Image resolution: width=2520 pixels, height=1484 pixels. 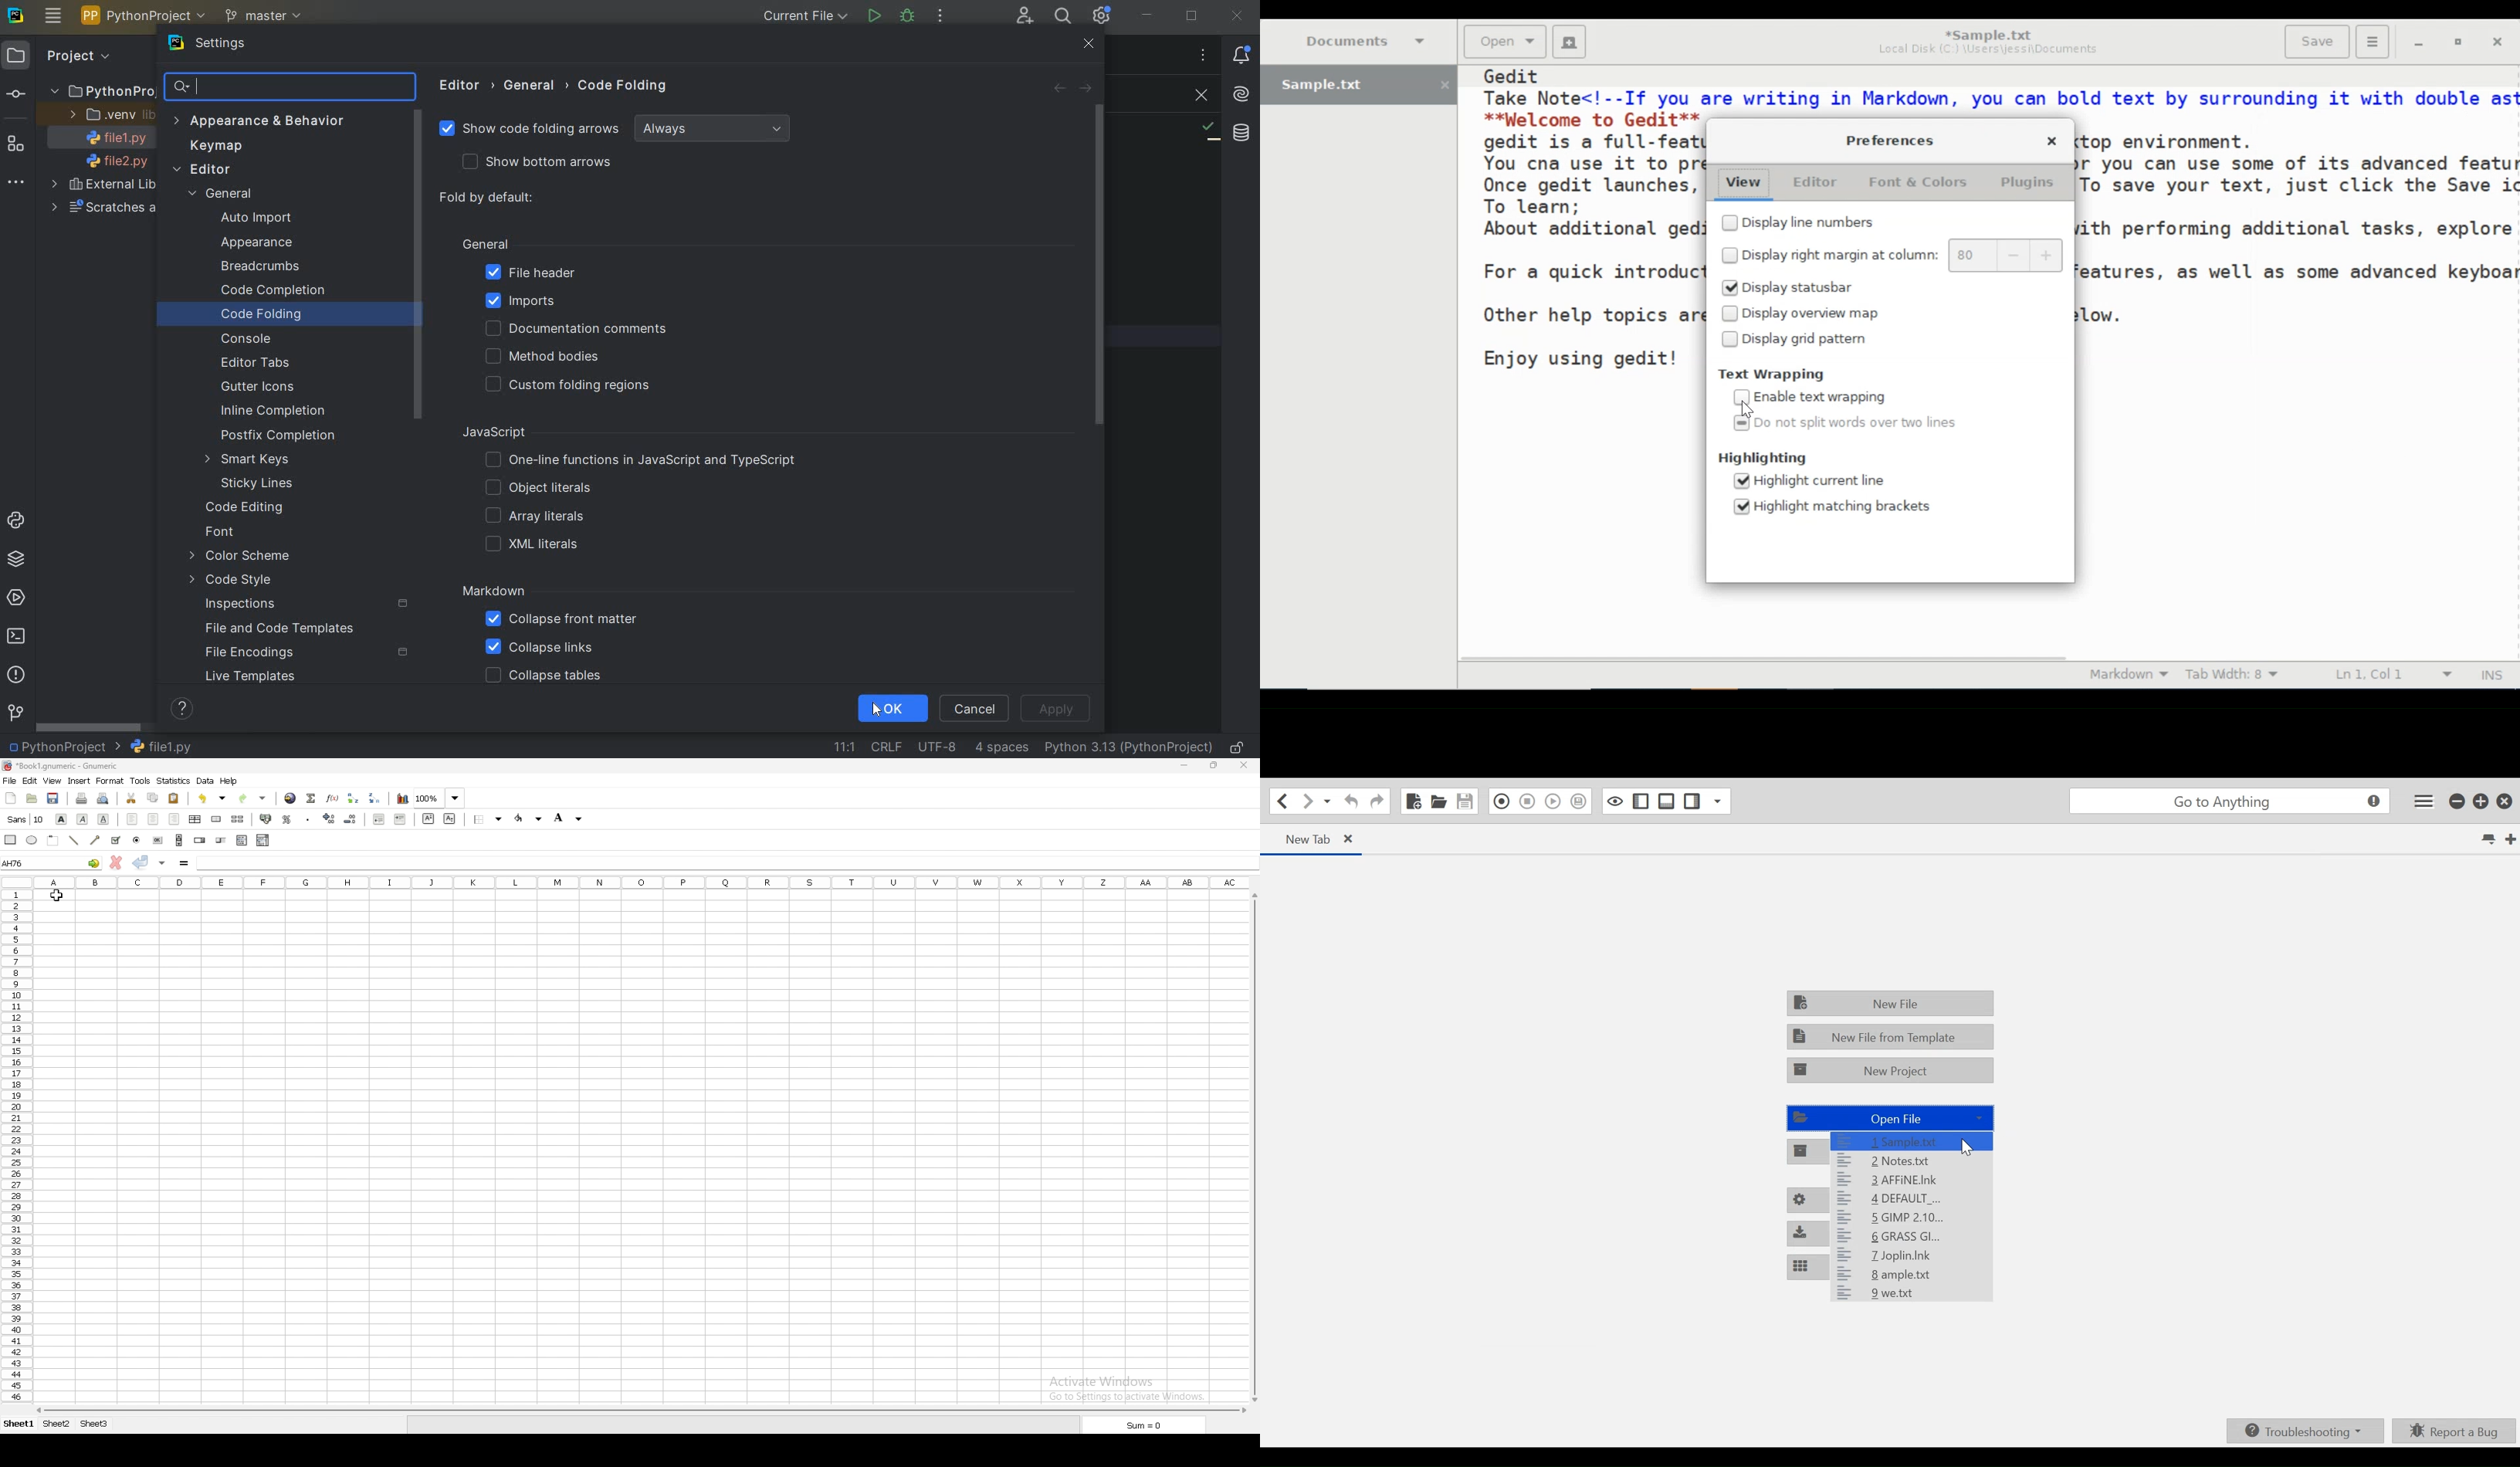 I want to click on save, so click(x=54, y=798).